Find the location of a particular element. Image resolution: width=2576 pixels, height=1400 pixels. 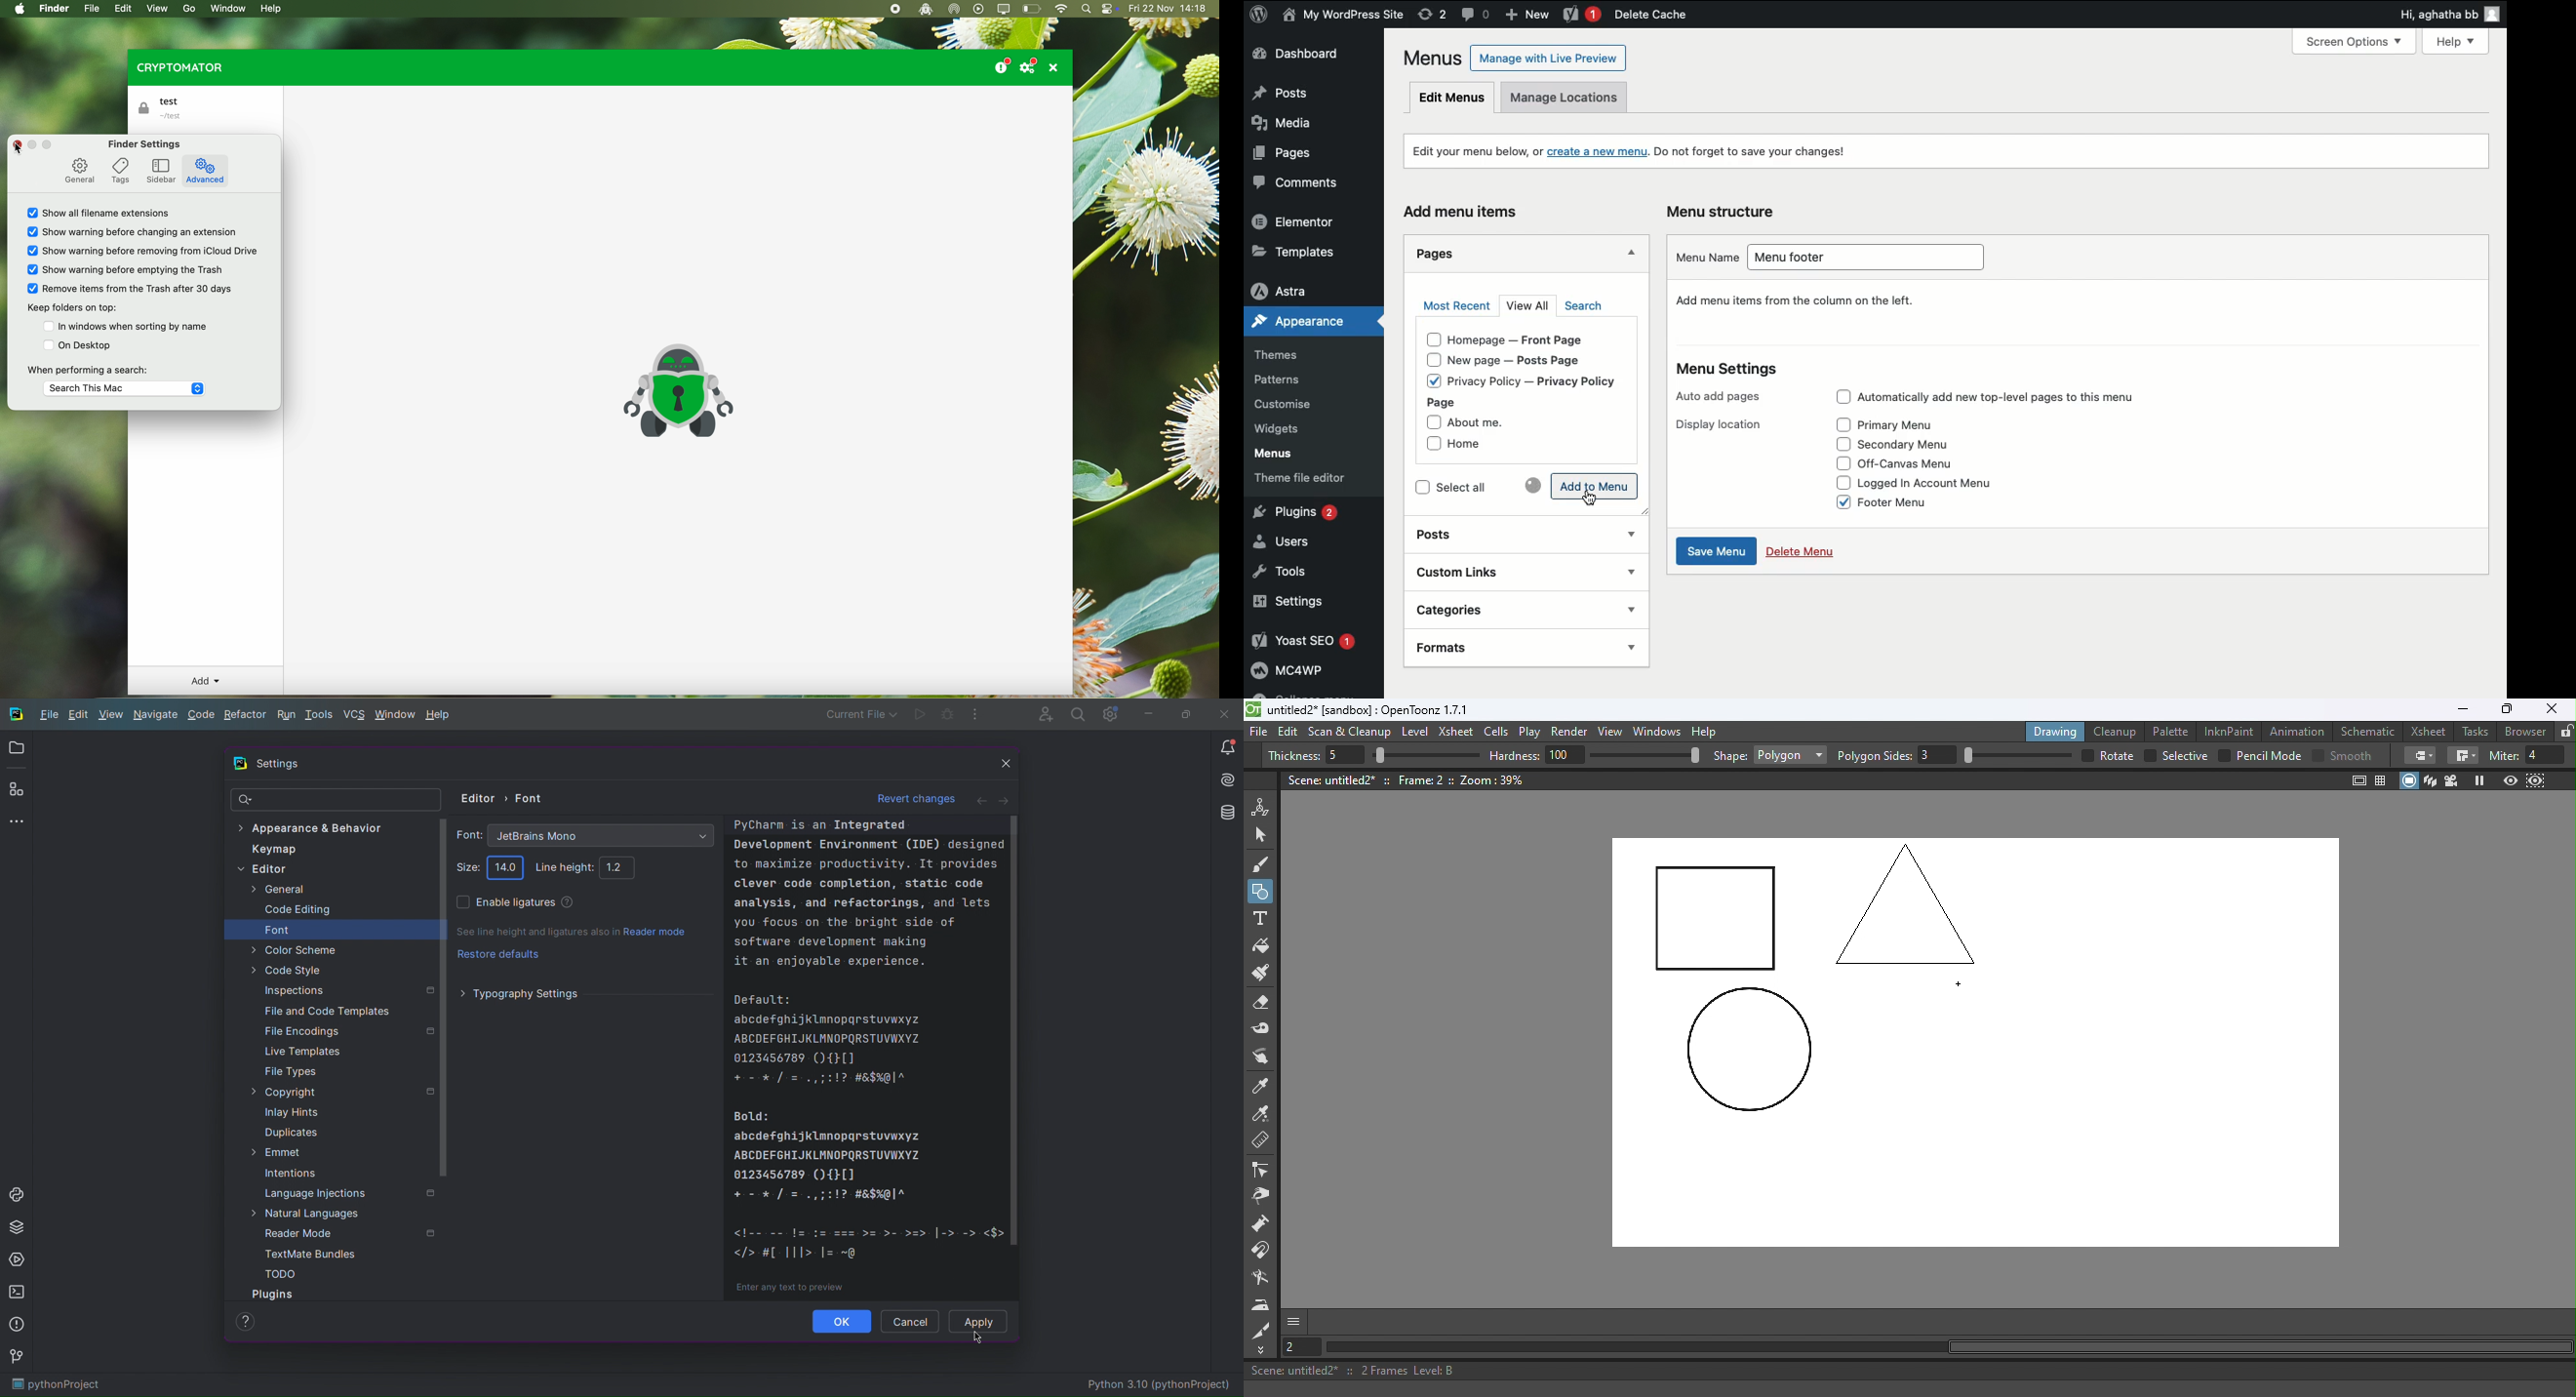

Themes is located at coordinates (1287, 352).